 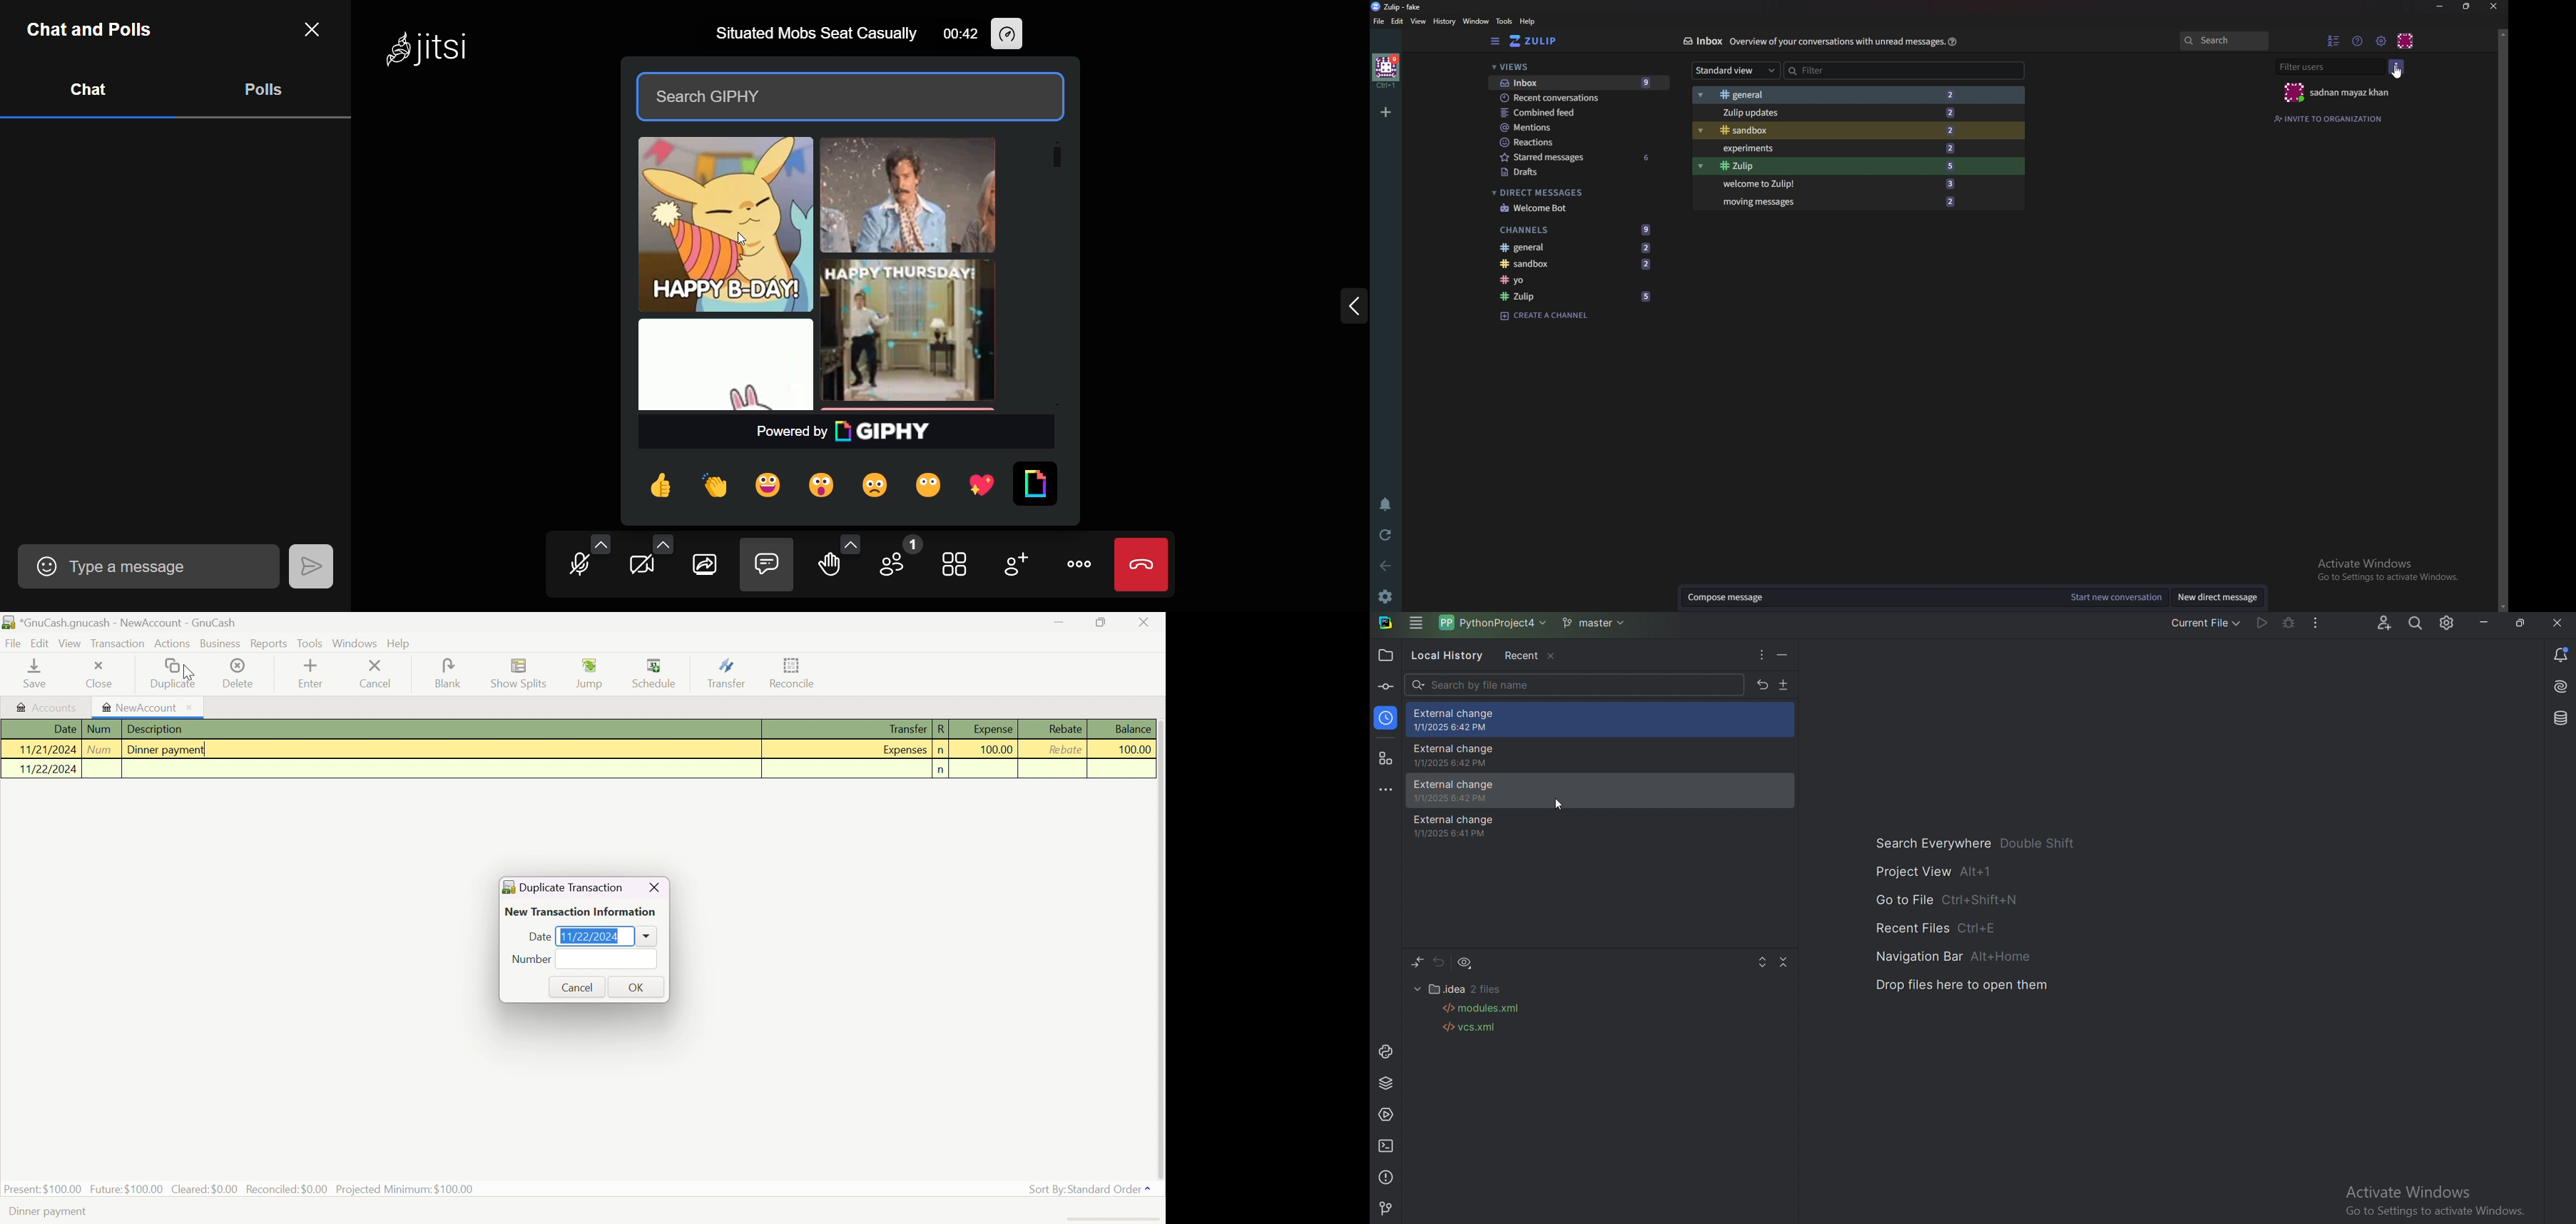 What do you see at coordinates (1836, 166) in the screenshot?
I see `Zulip` at bounding box center [1836, 166].